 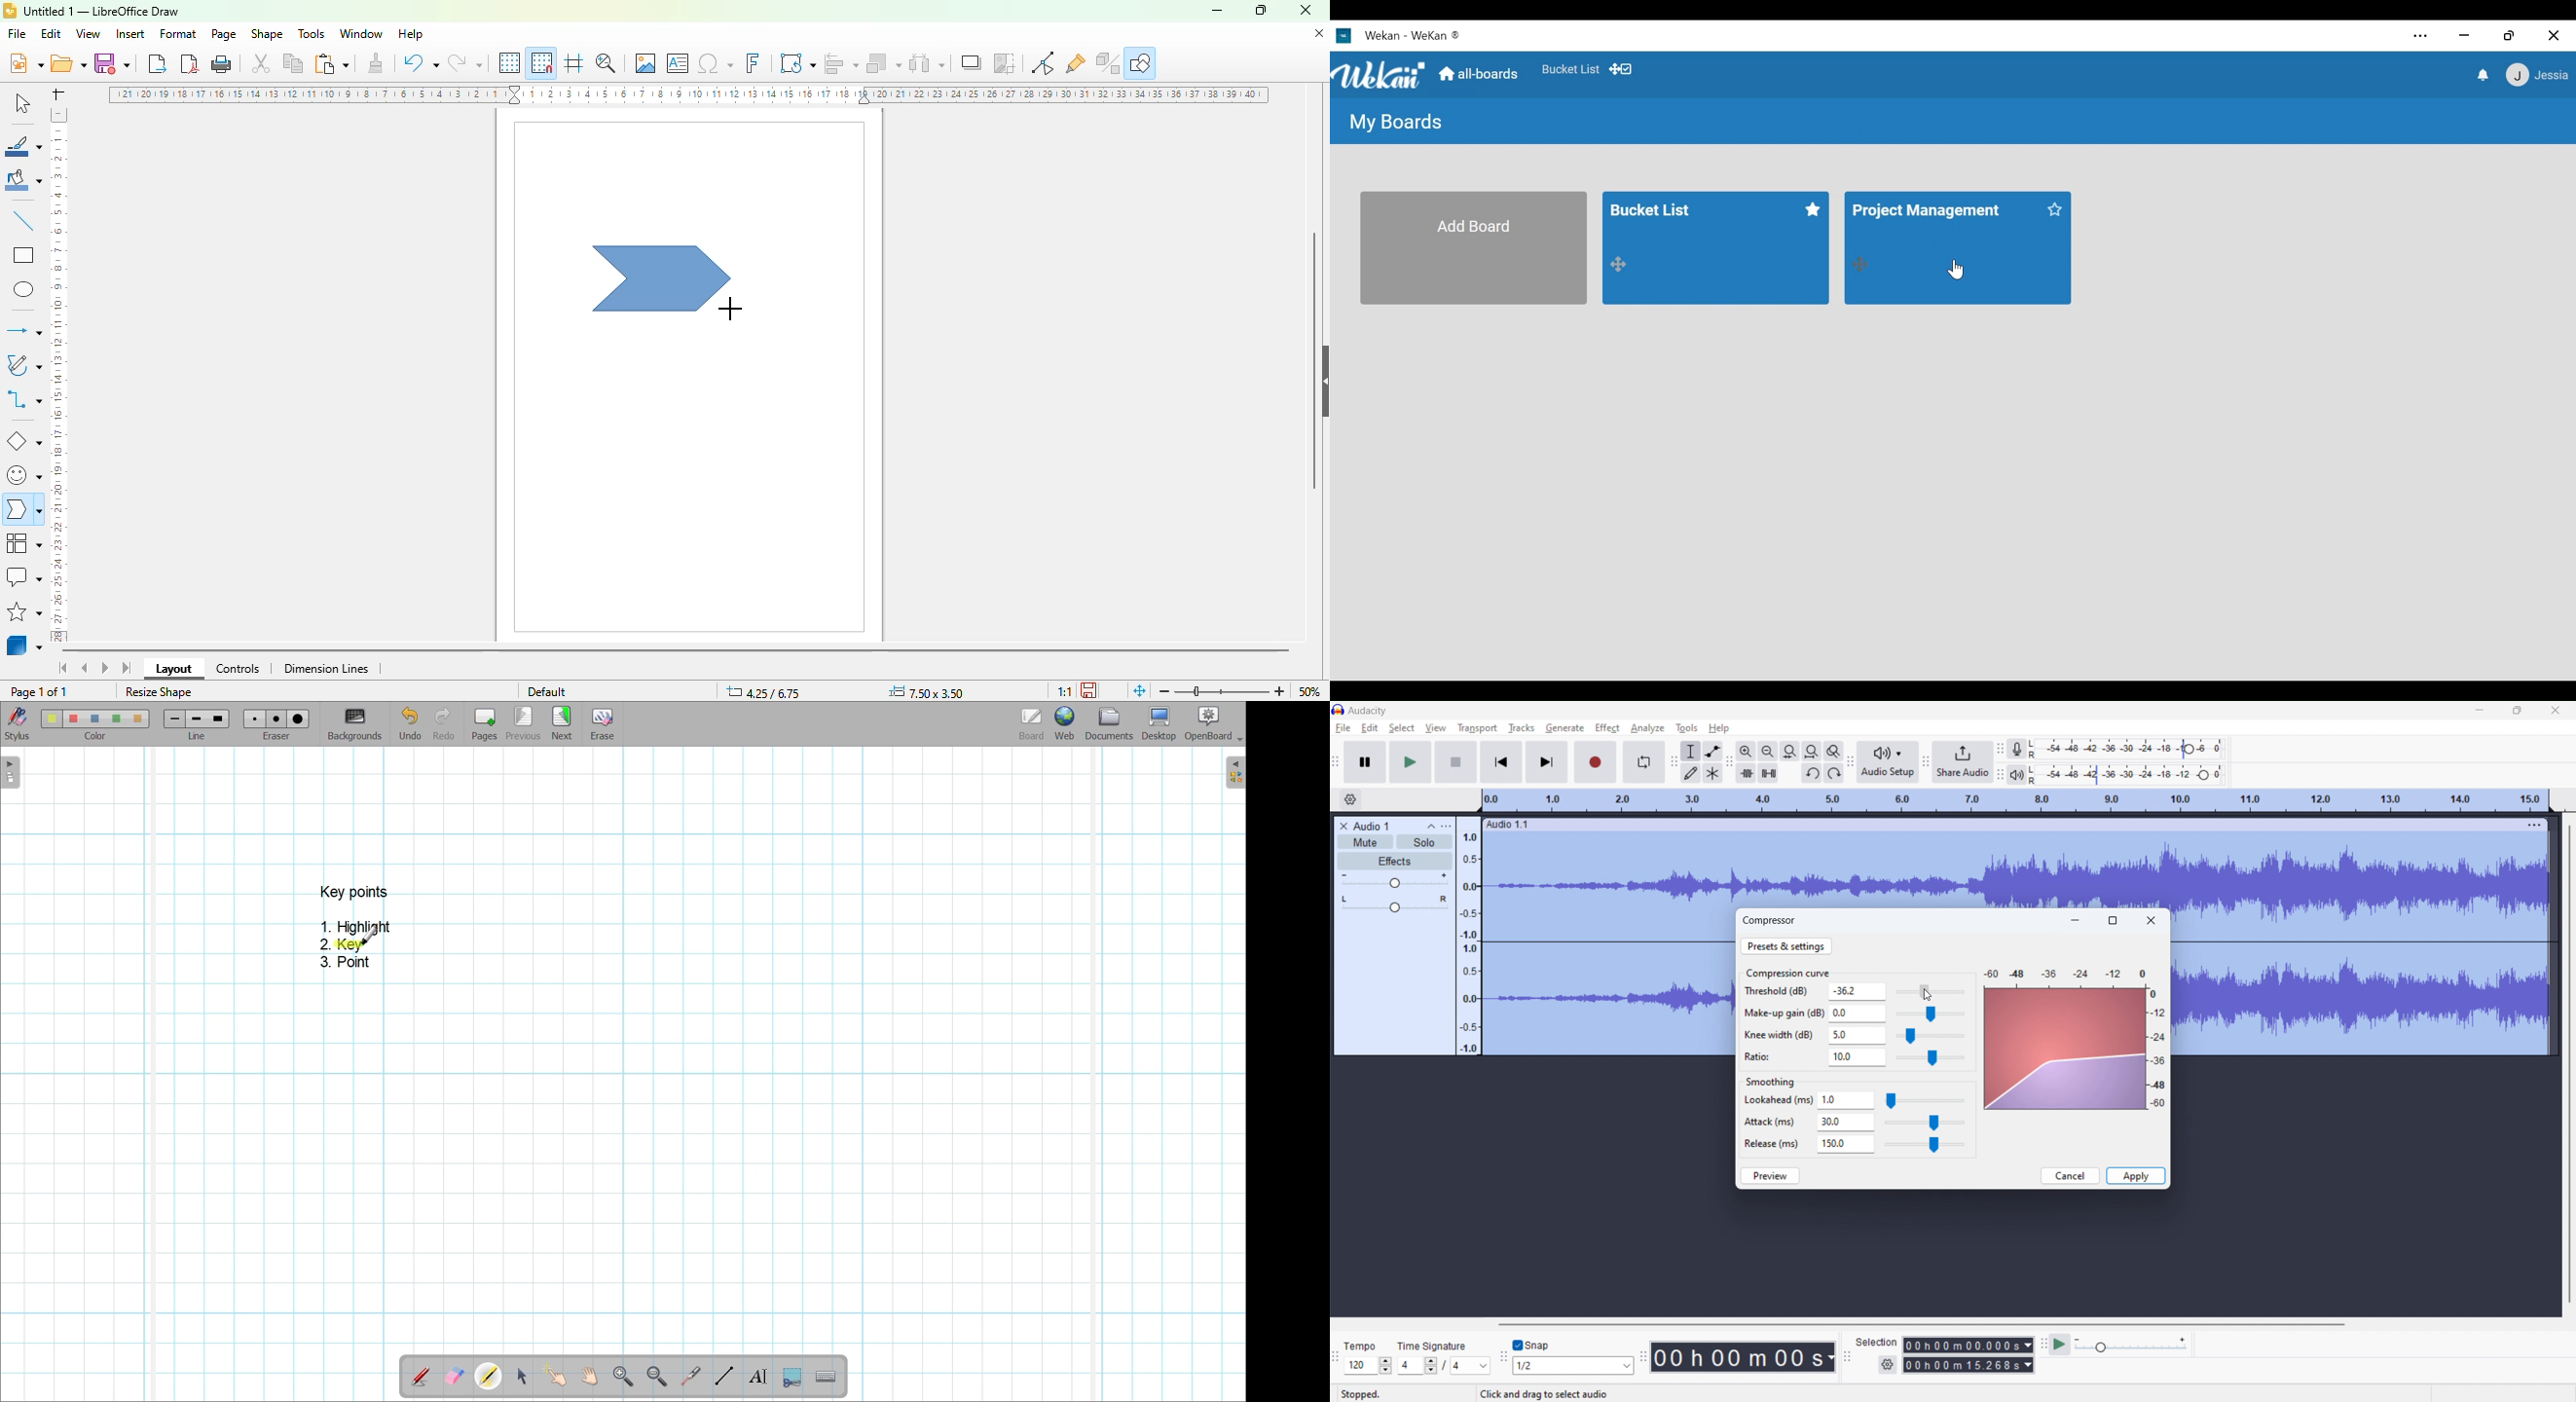 What do you see at coordinates (25, 290) in the screenshot?
I see `ellipse` at bounding box center [25, 290].